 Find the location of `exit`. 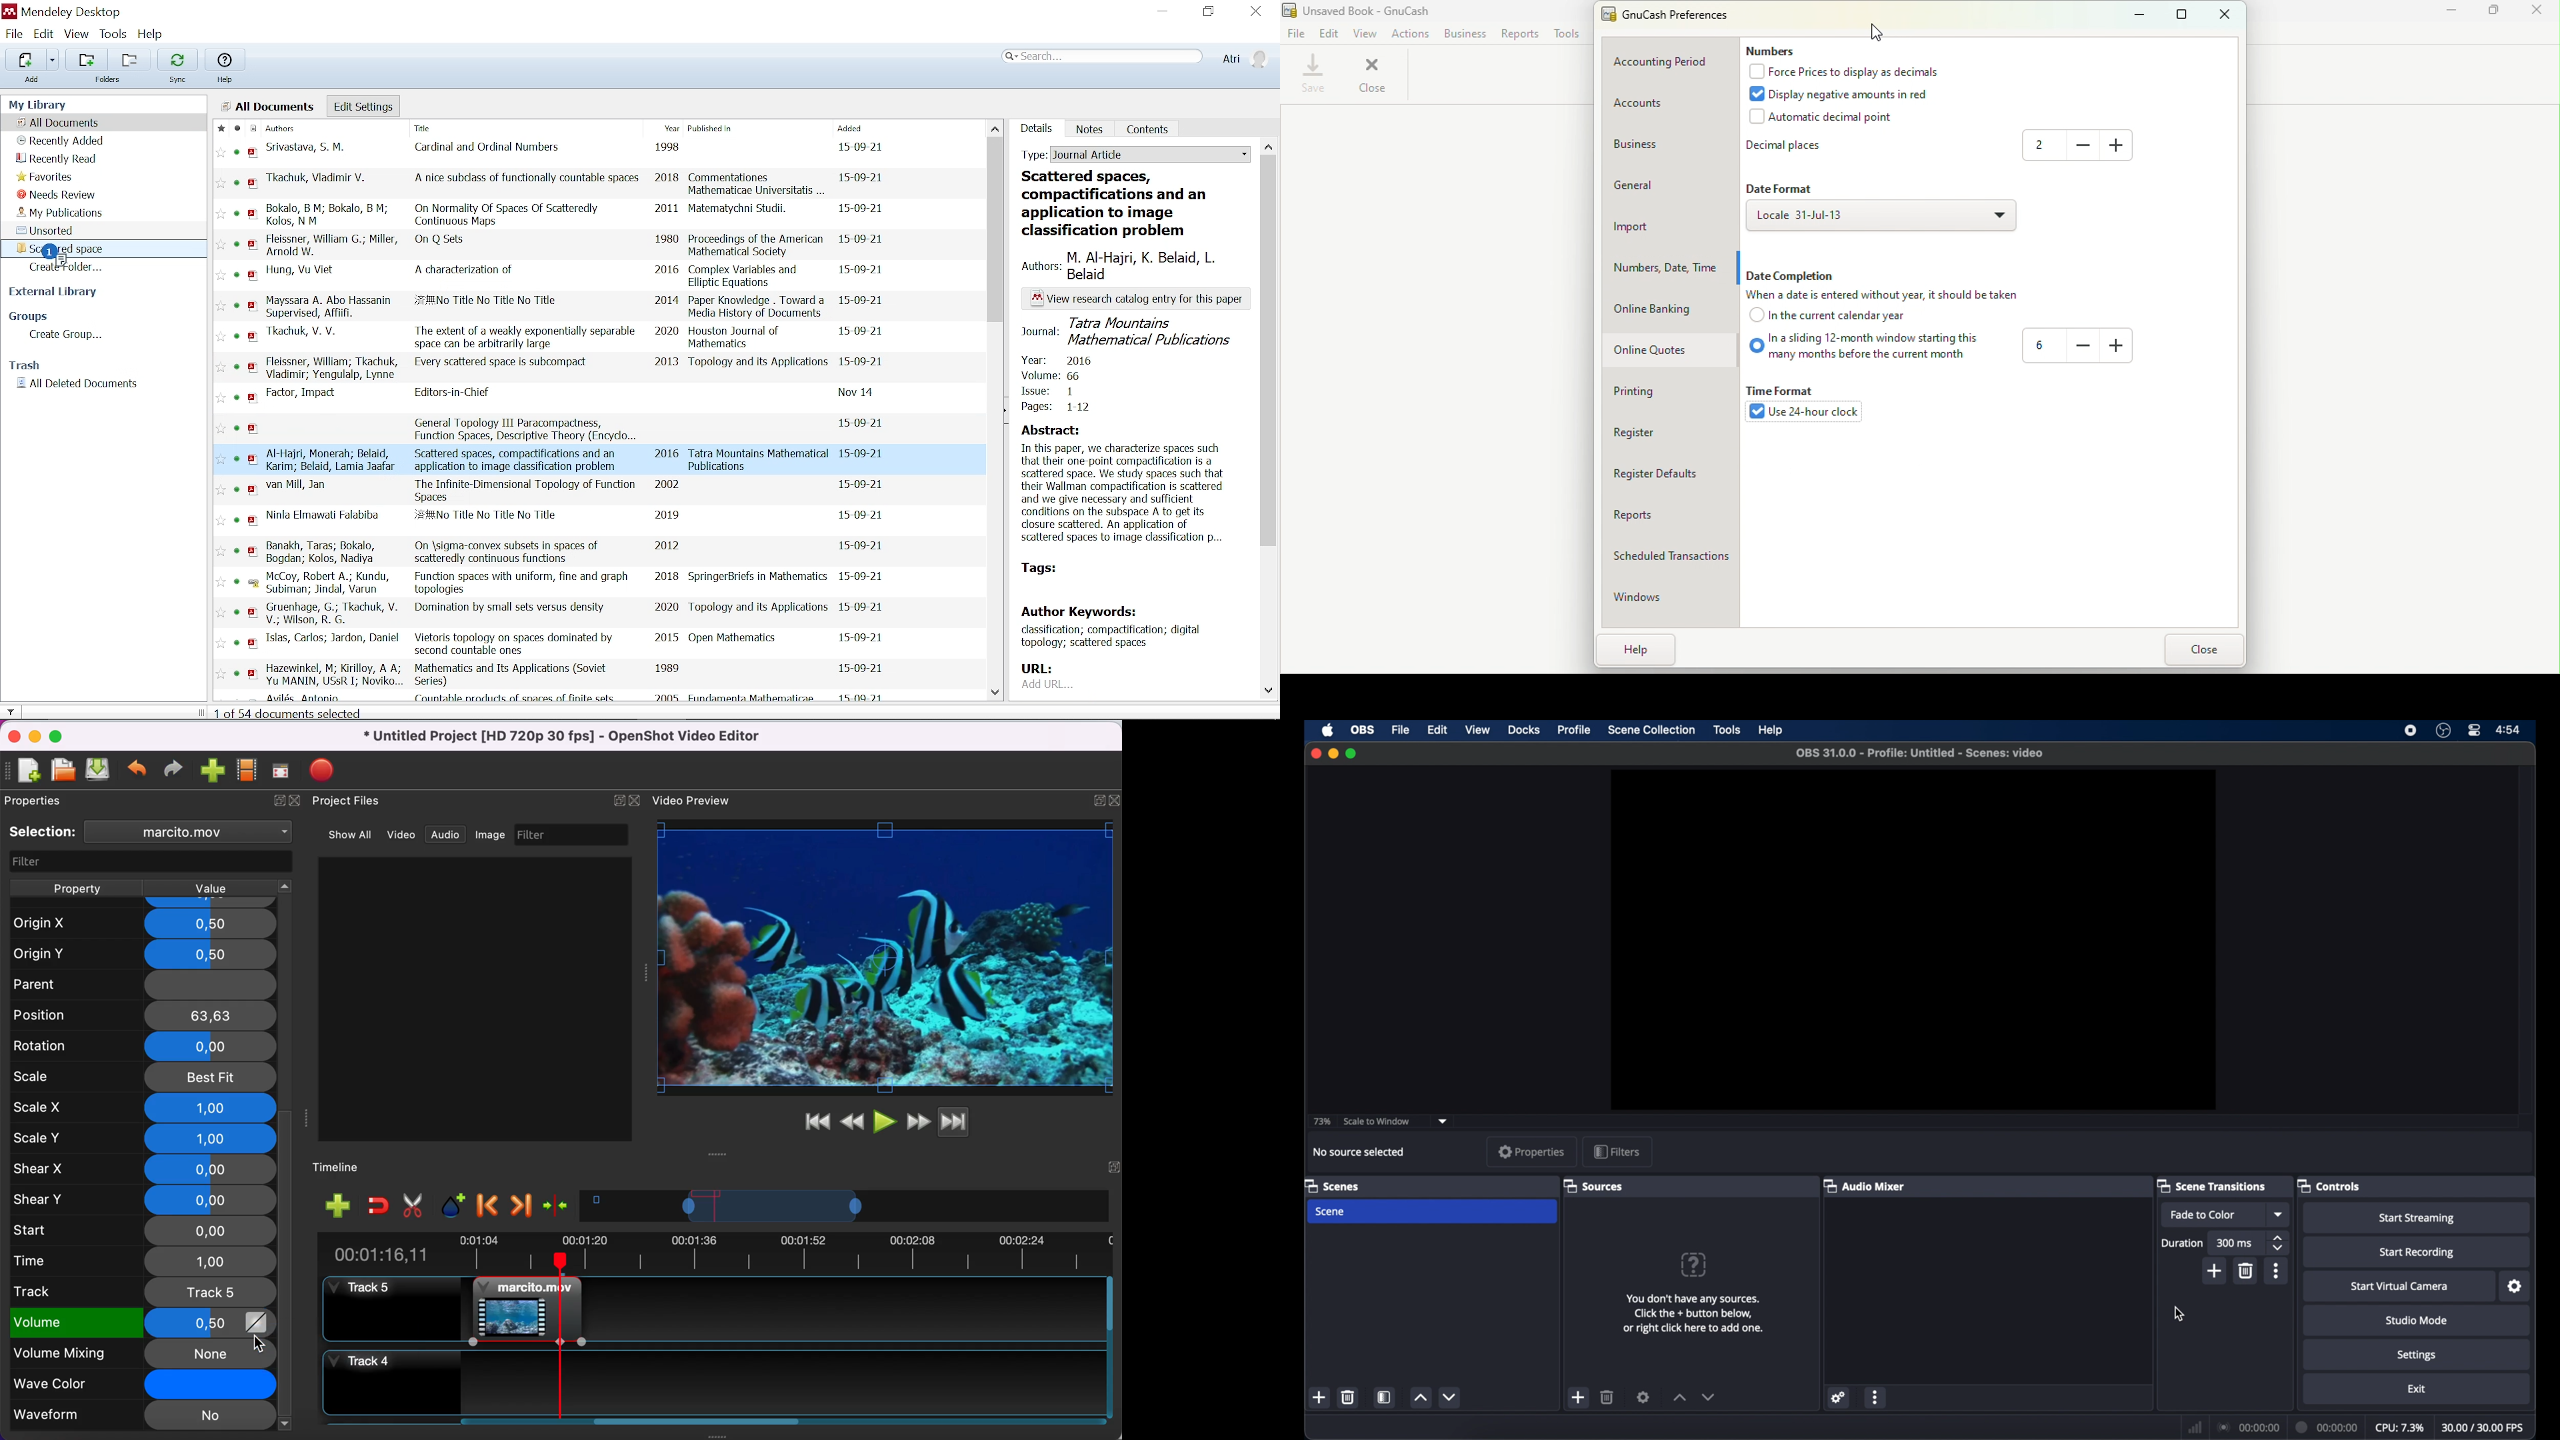

exit is located at coordinates (2417, 1389).